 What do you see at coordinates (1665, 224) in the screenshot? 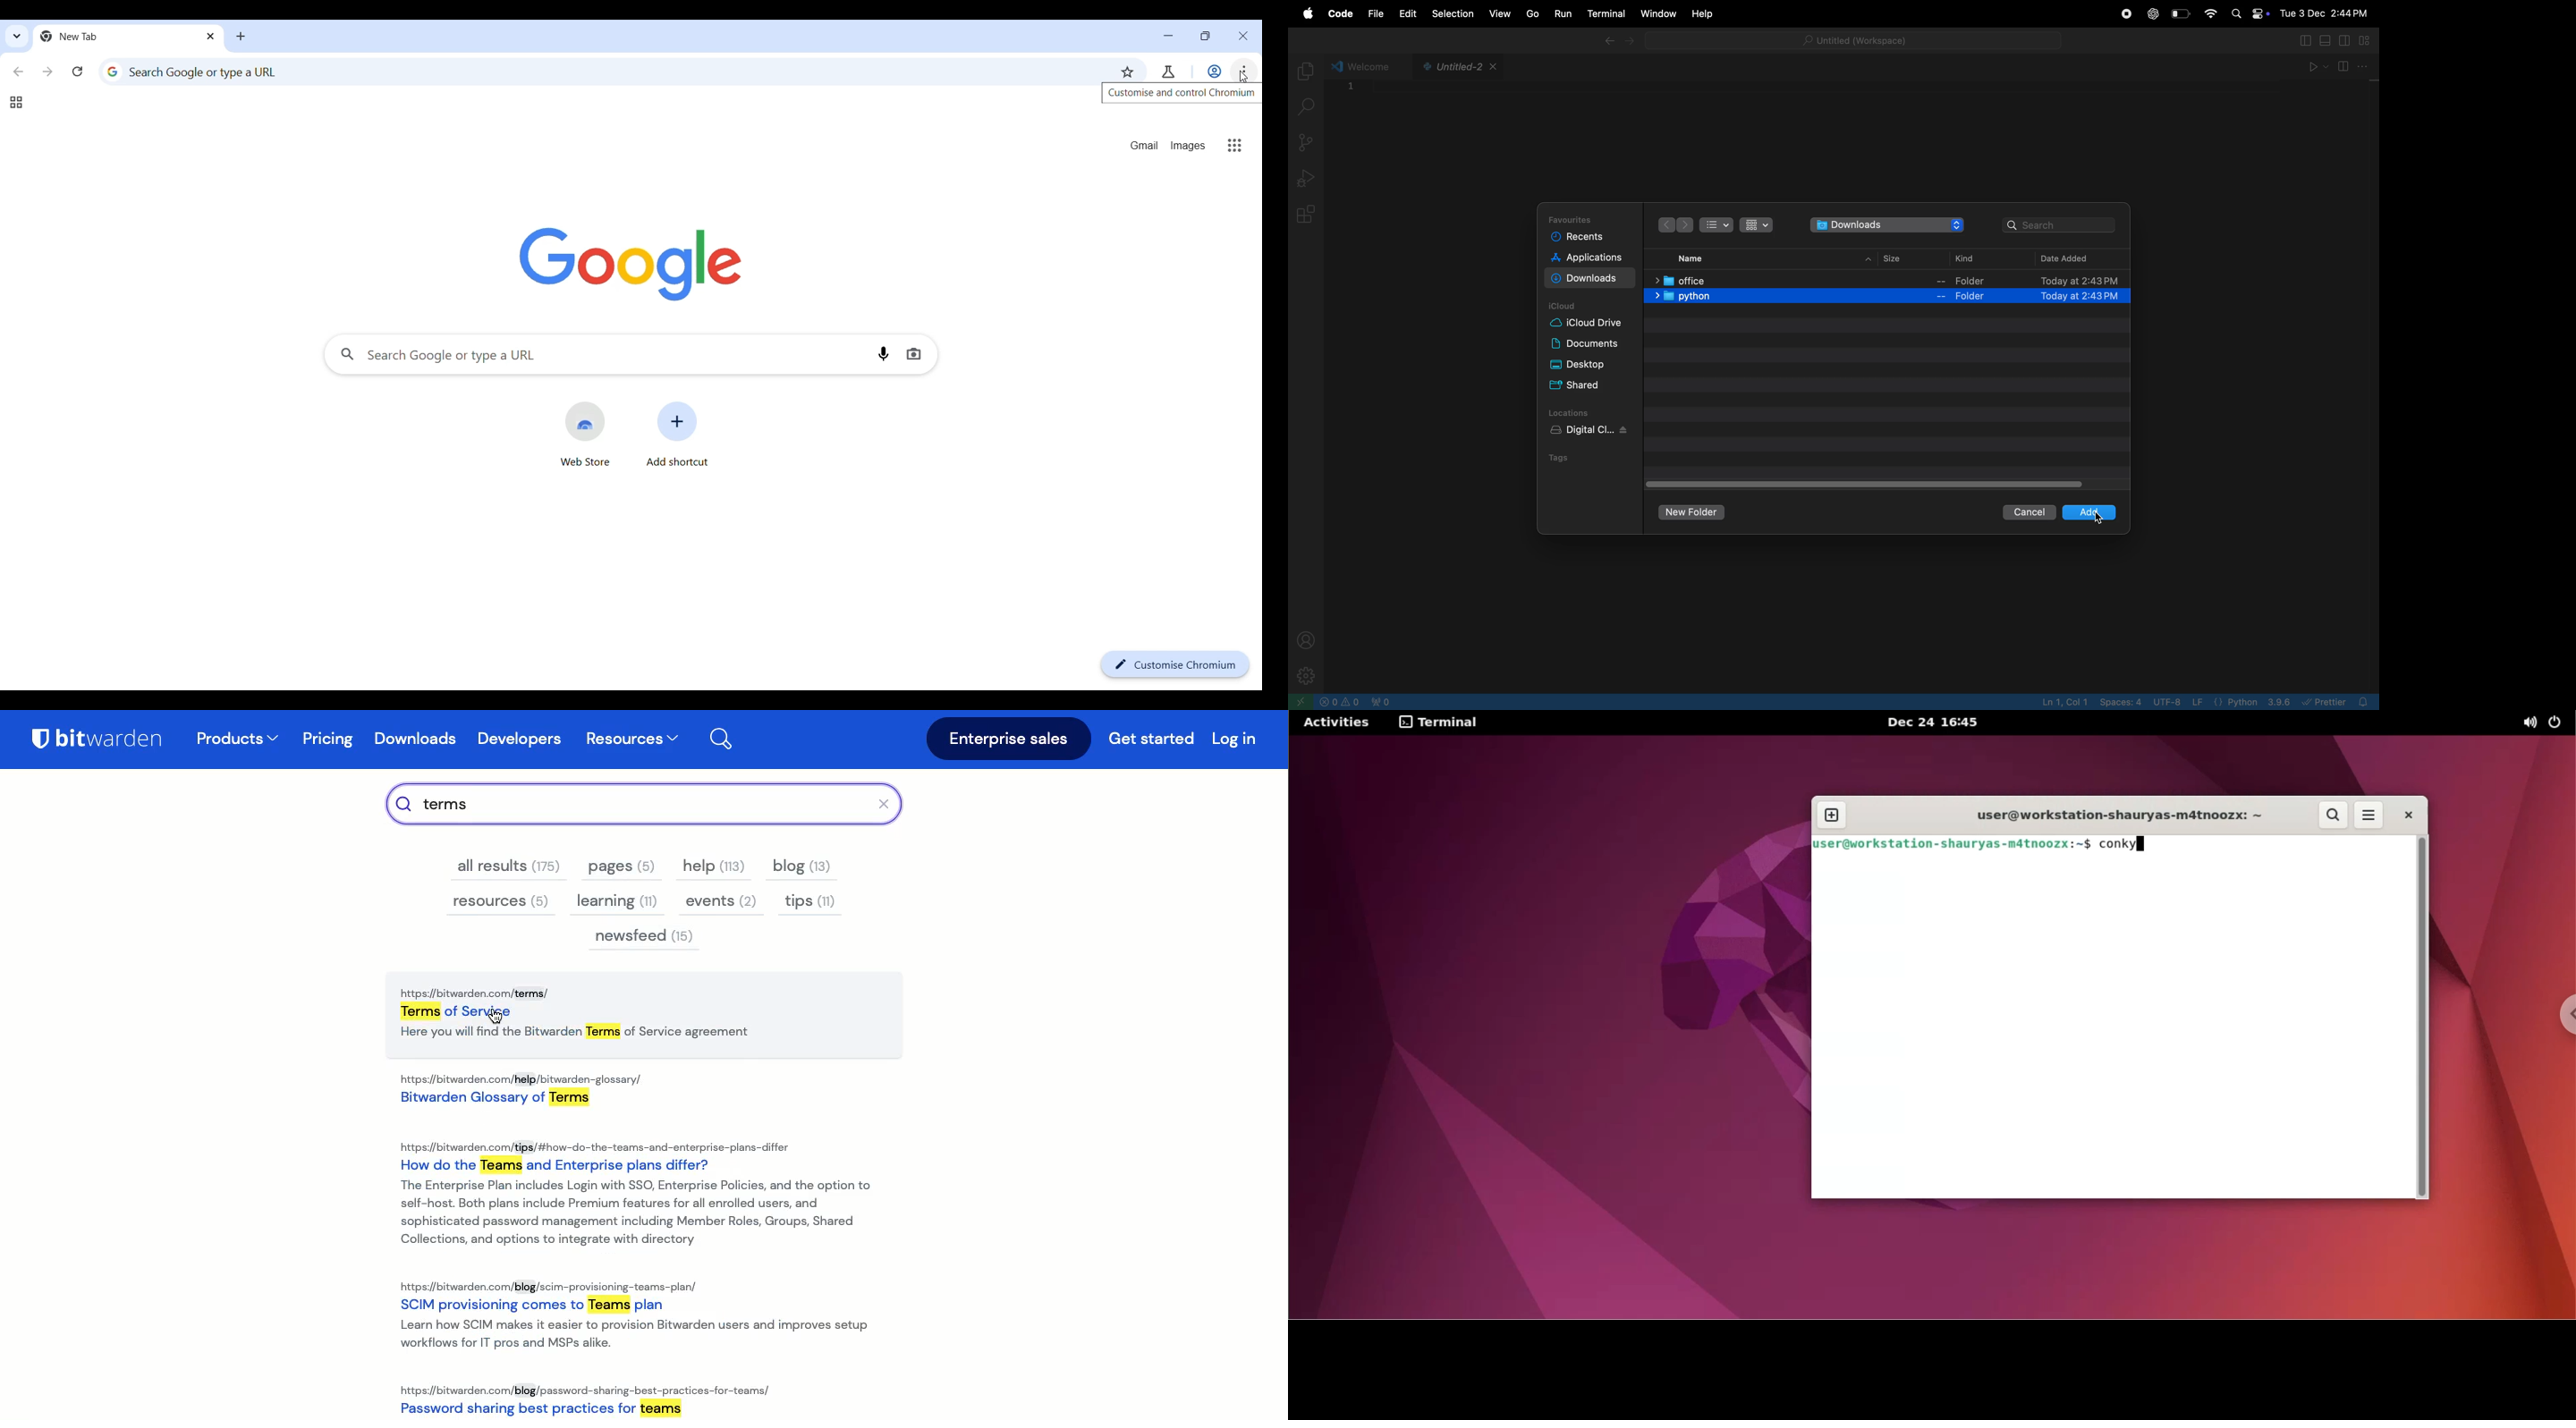
I see `backwards` at bounding box center [1665, 224].